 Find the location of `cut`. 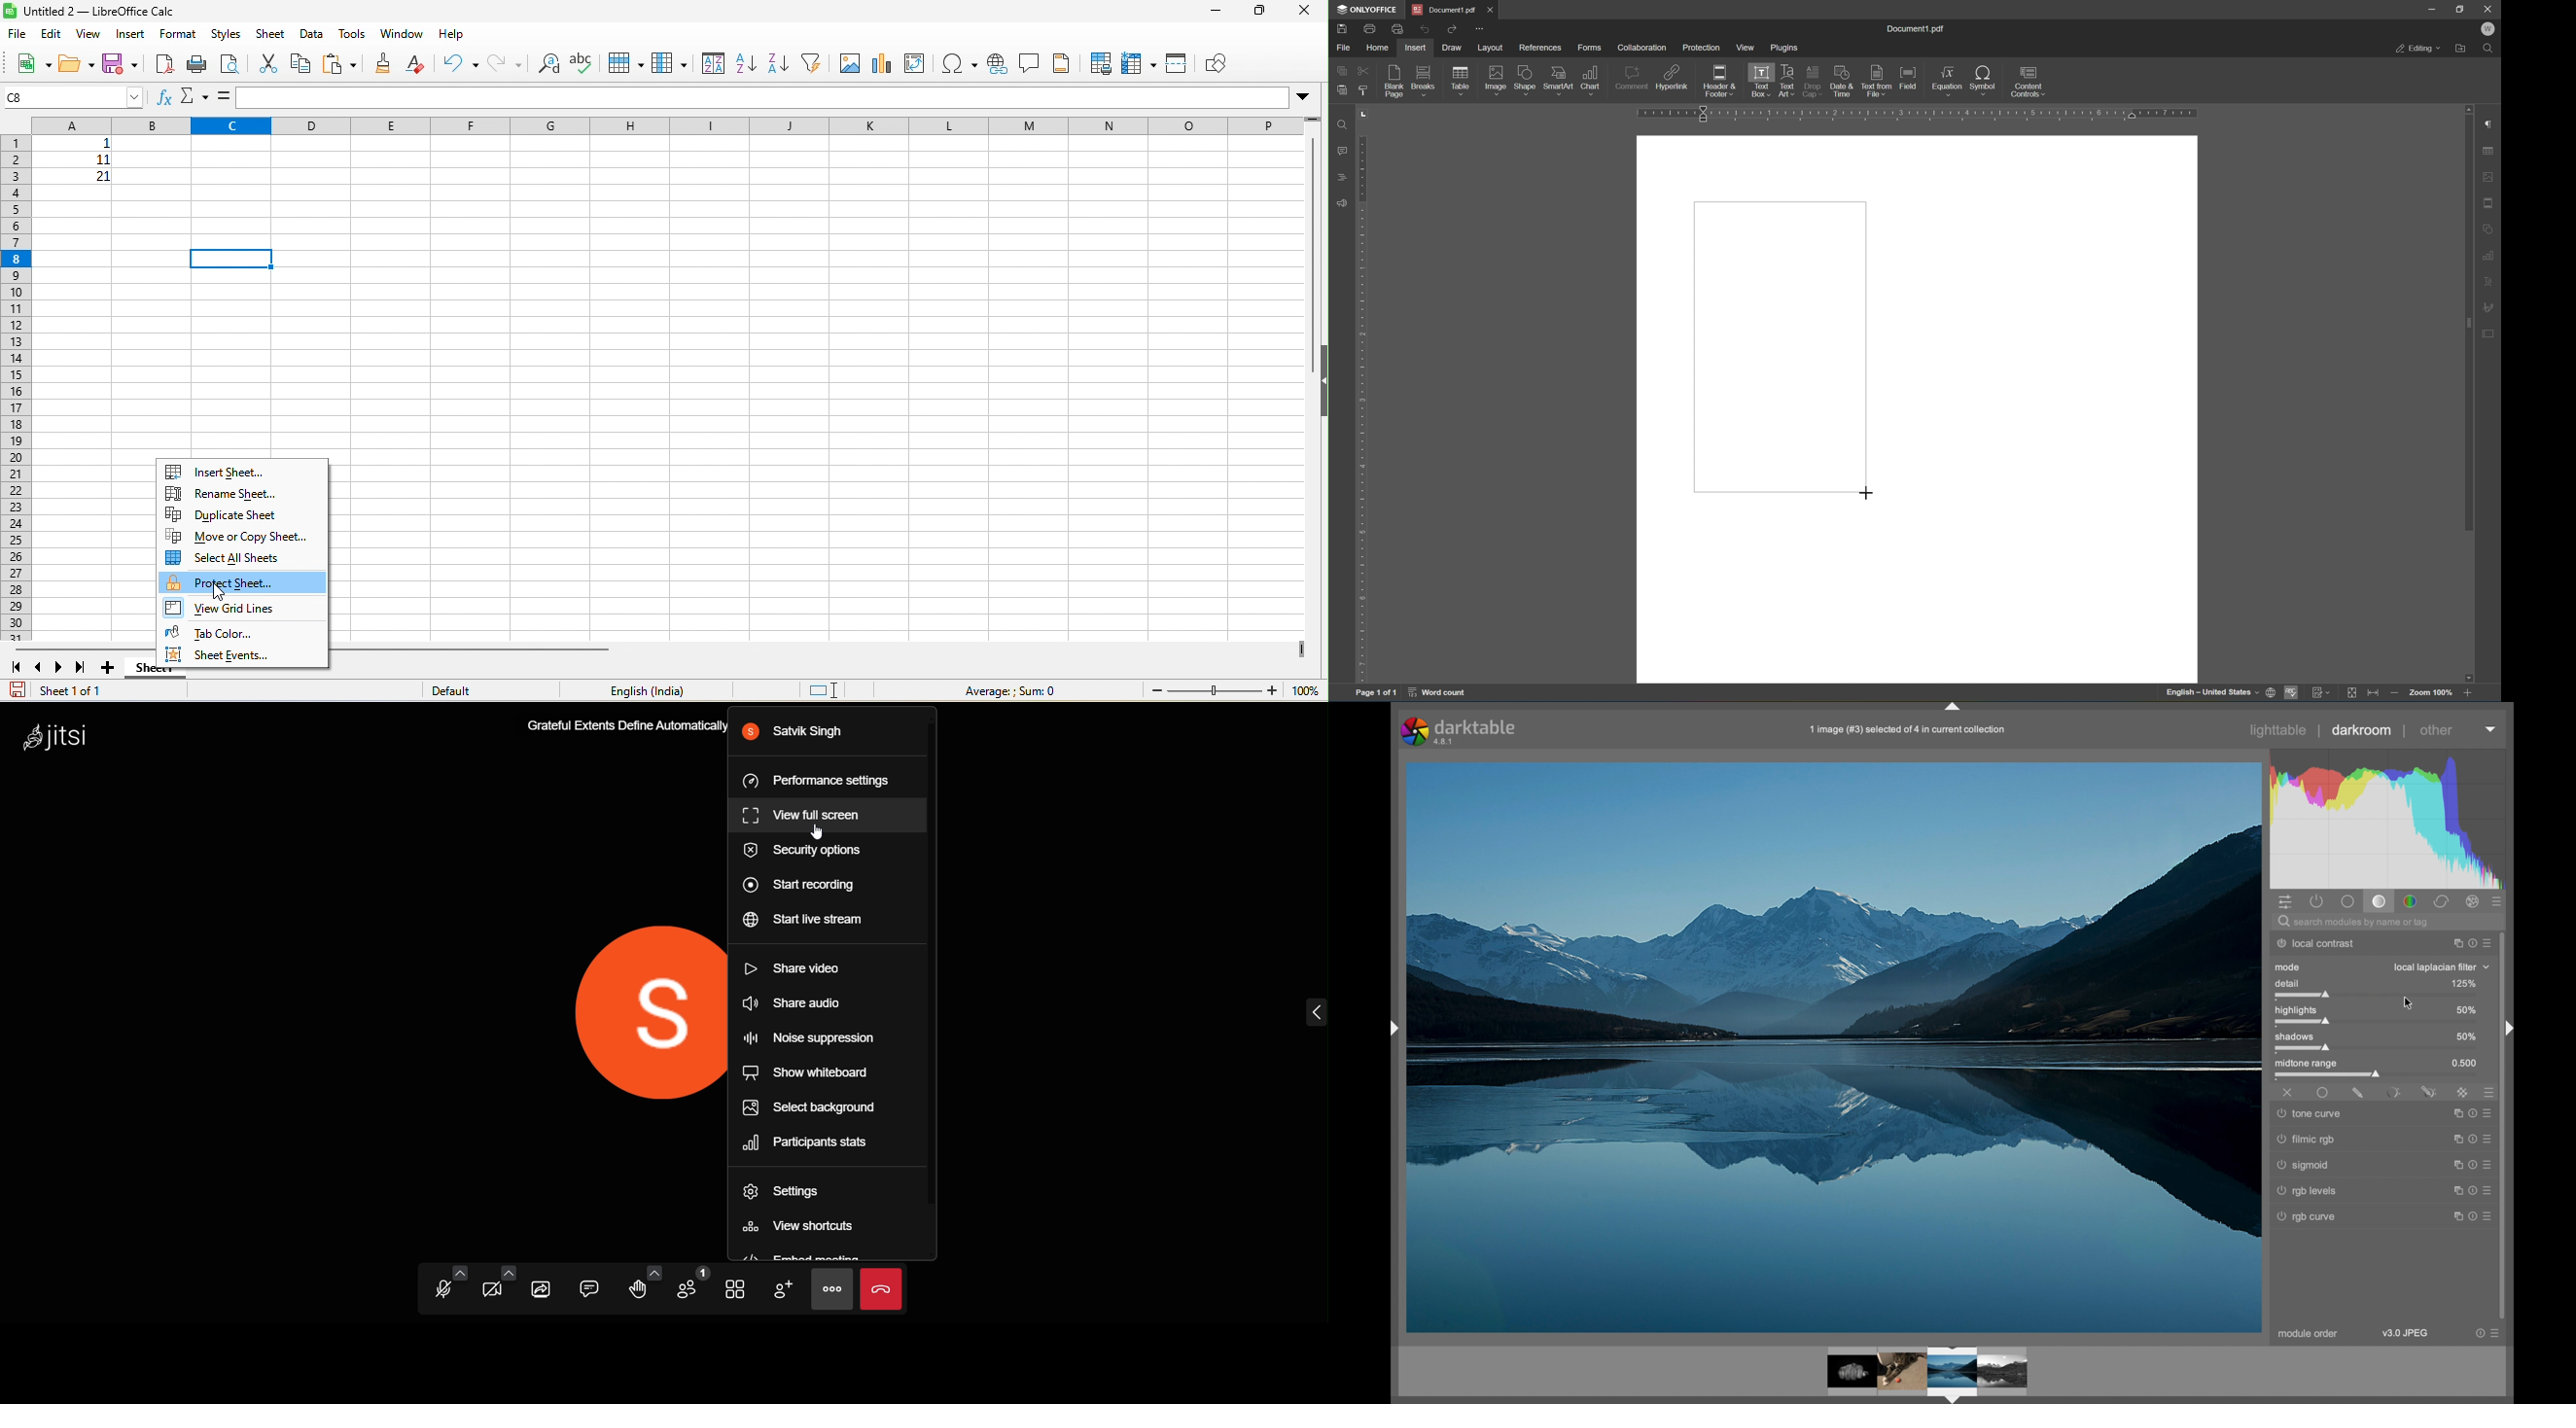

cut is located at coordinates (270, 64).